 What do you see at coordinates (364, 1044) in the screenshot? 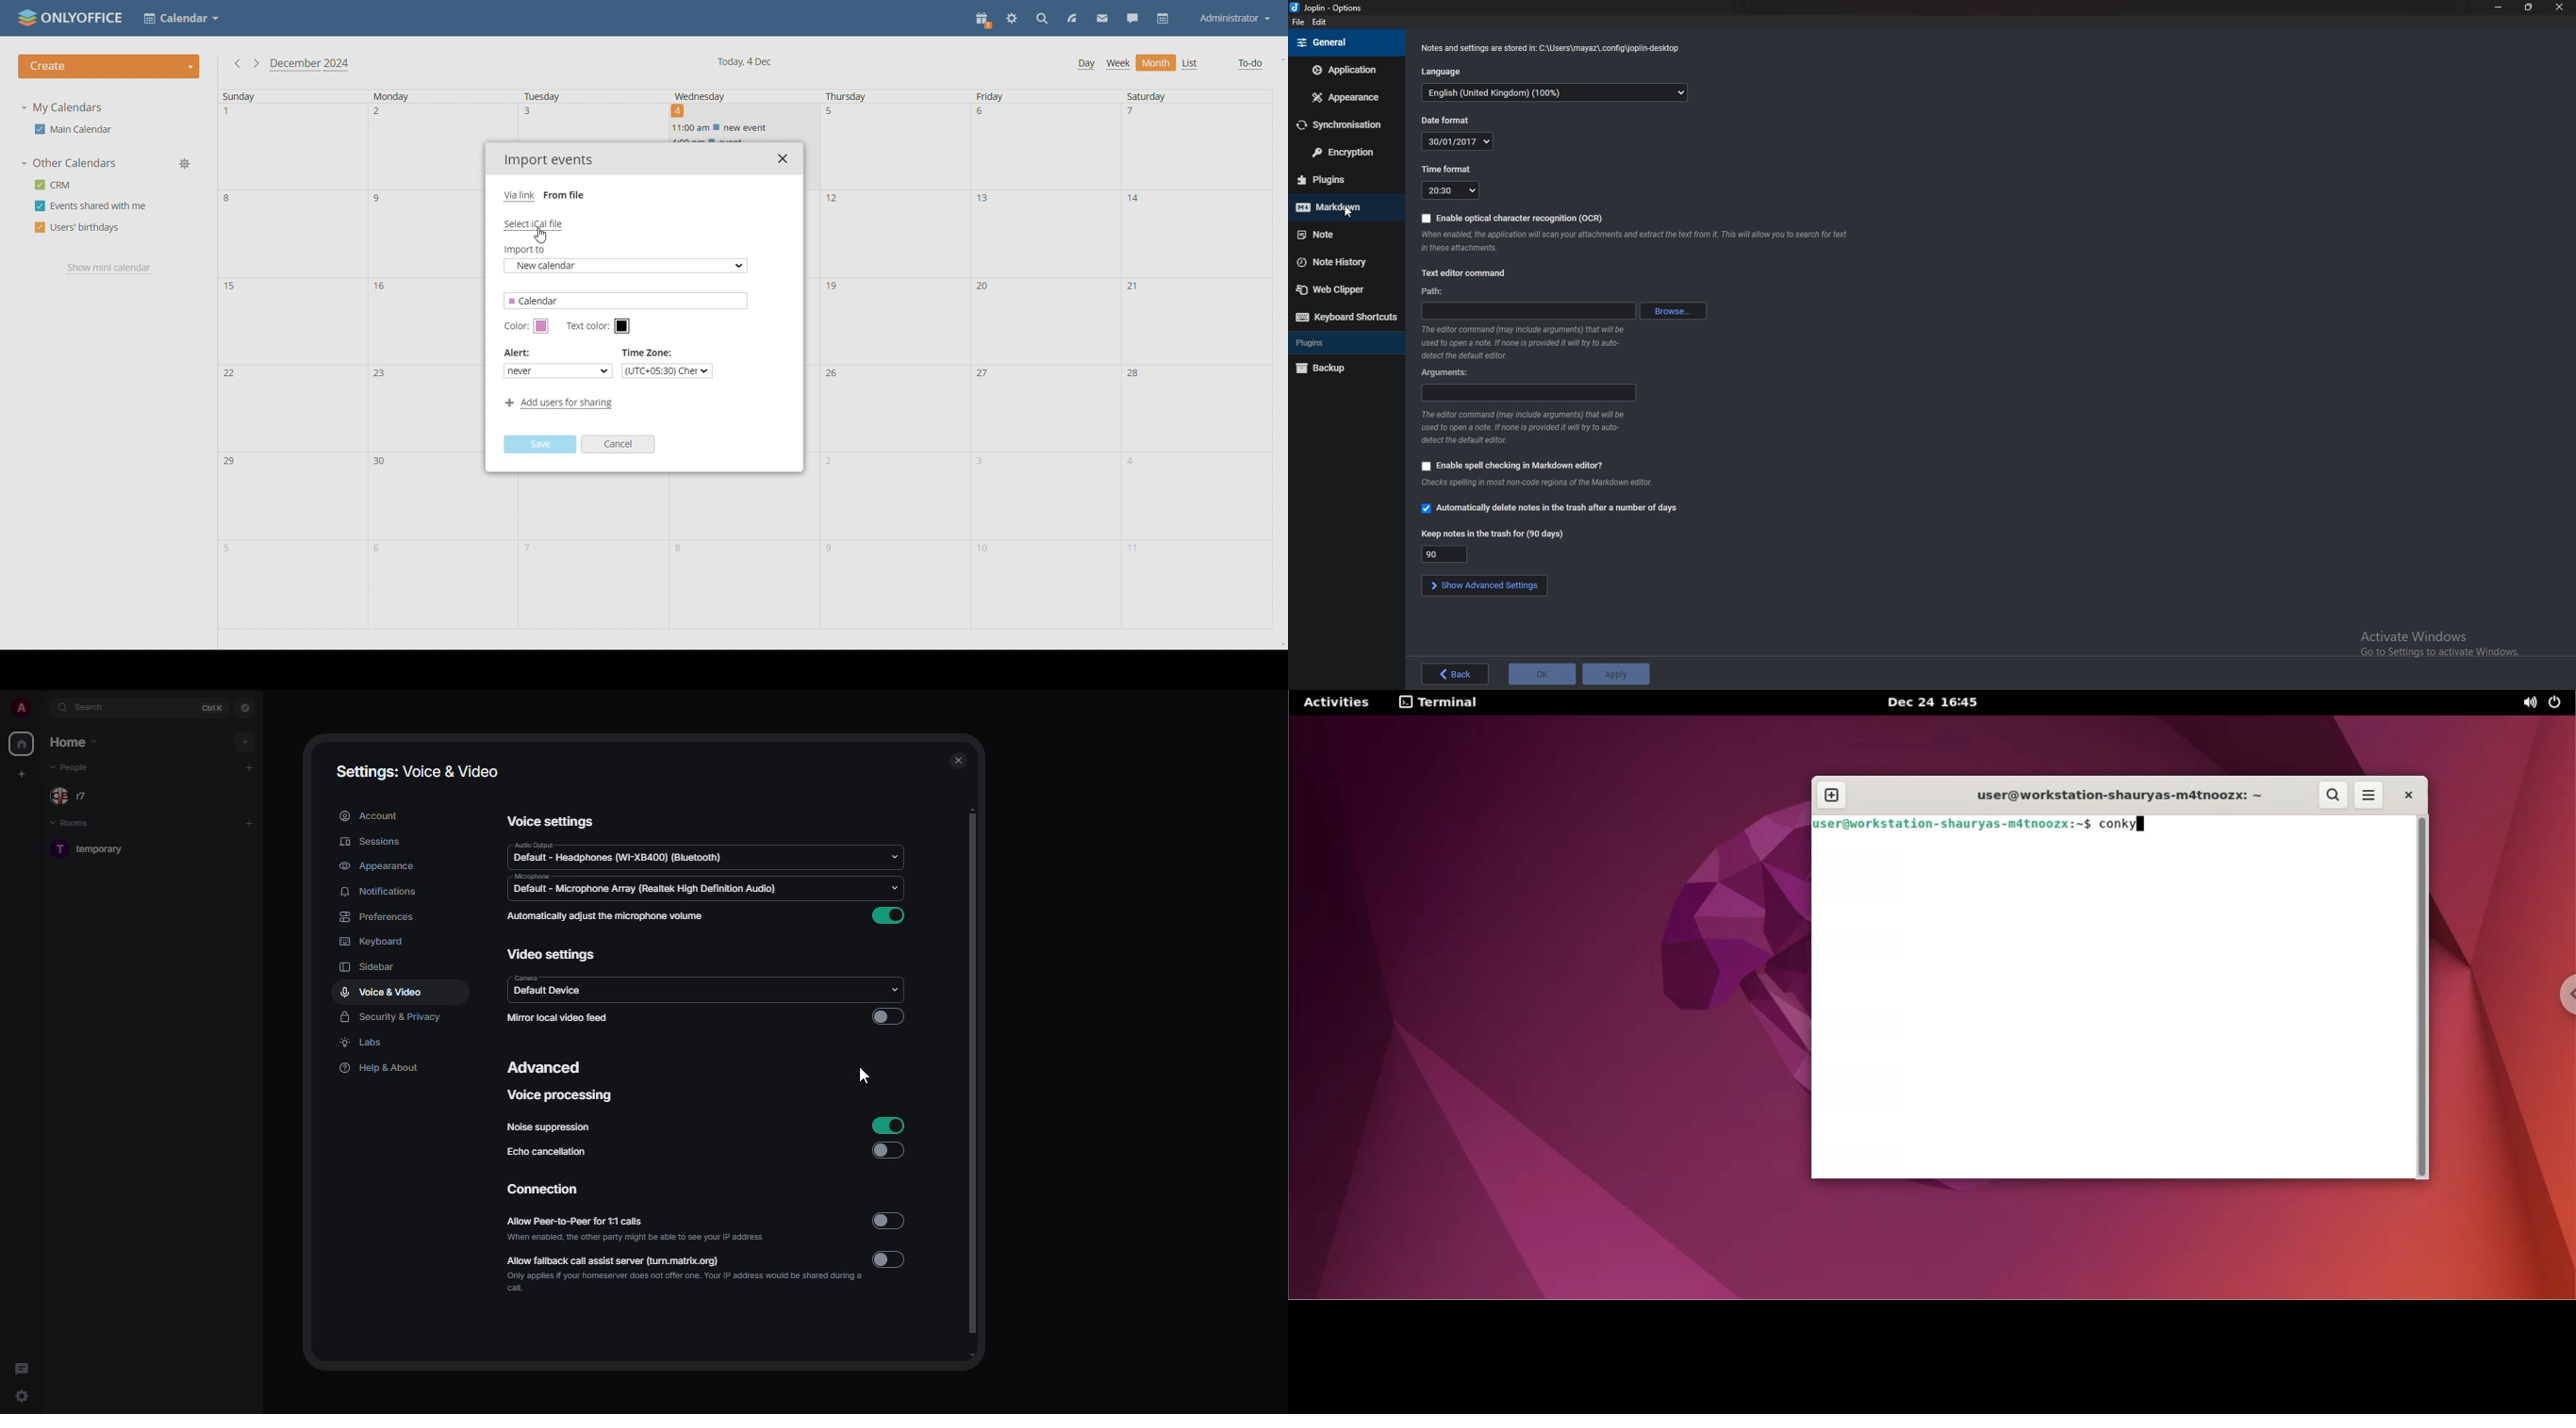
I see `labs` at bounding box center [364, 1044].